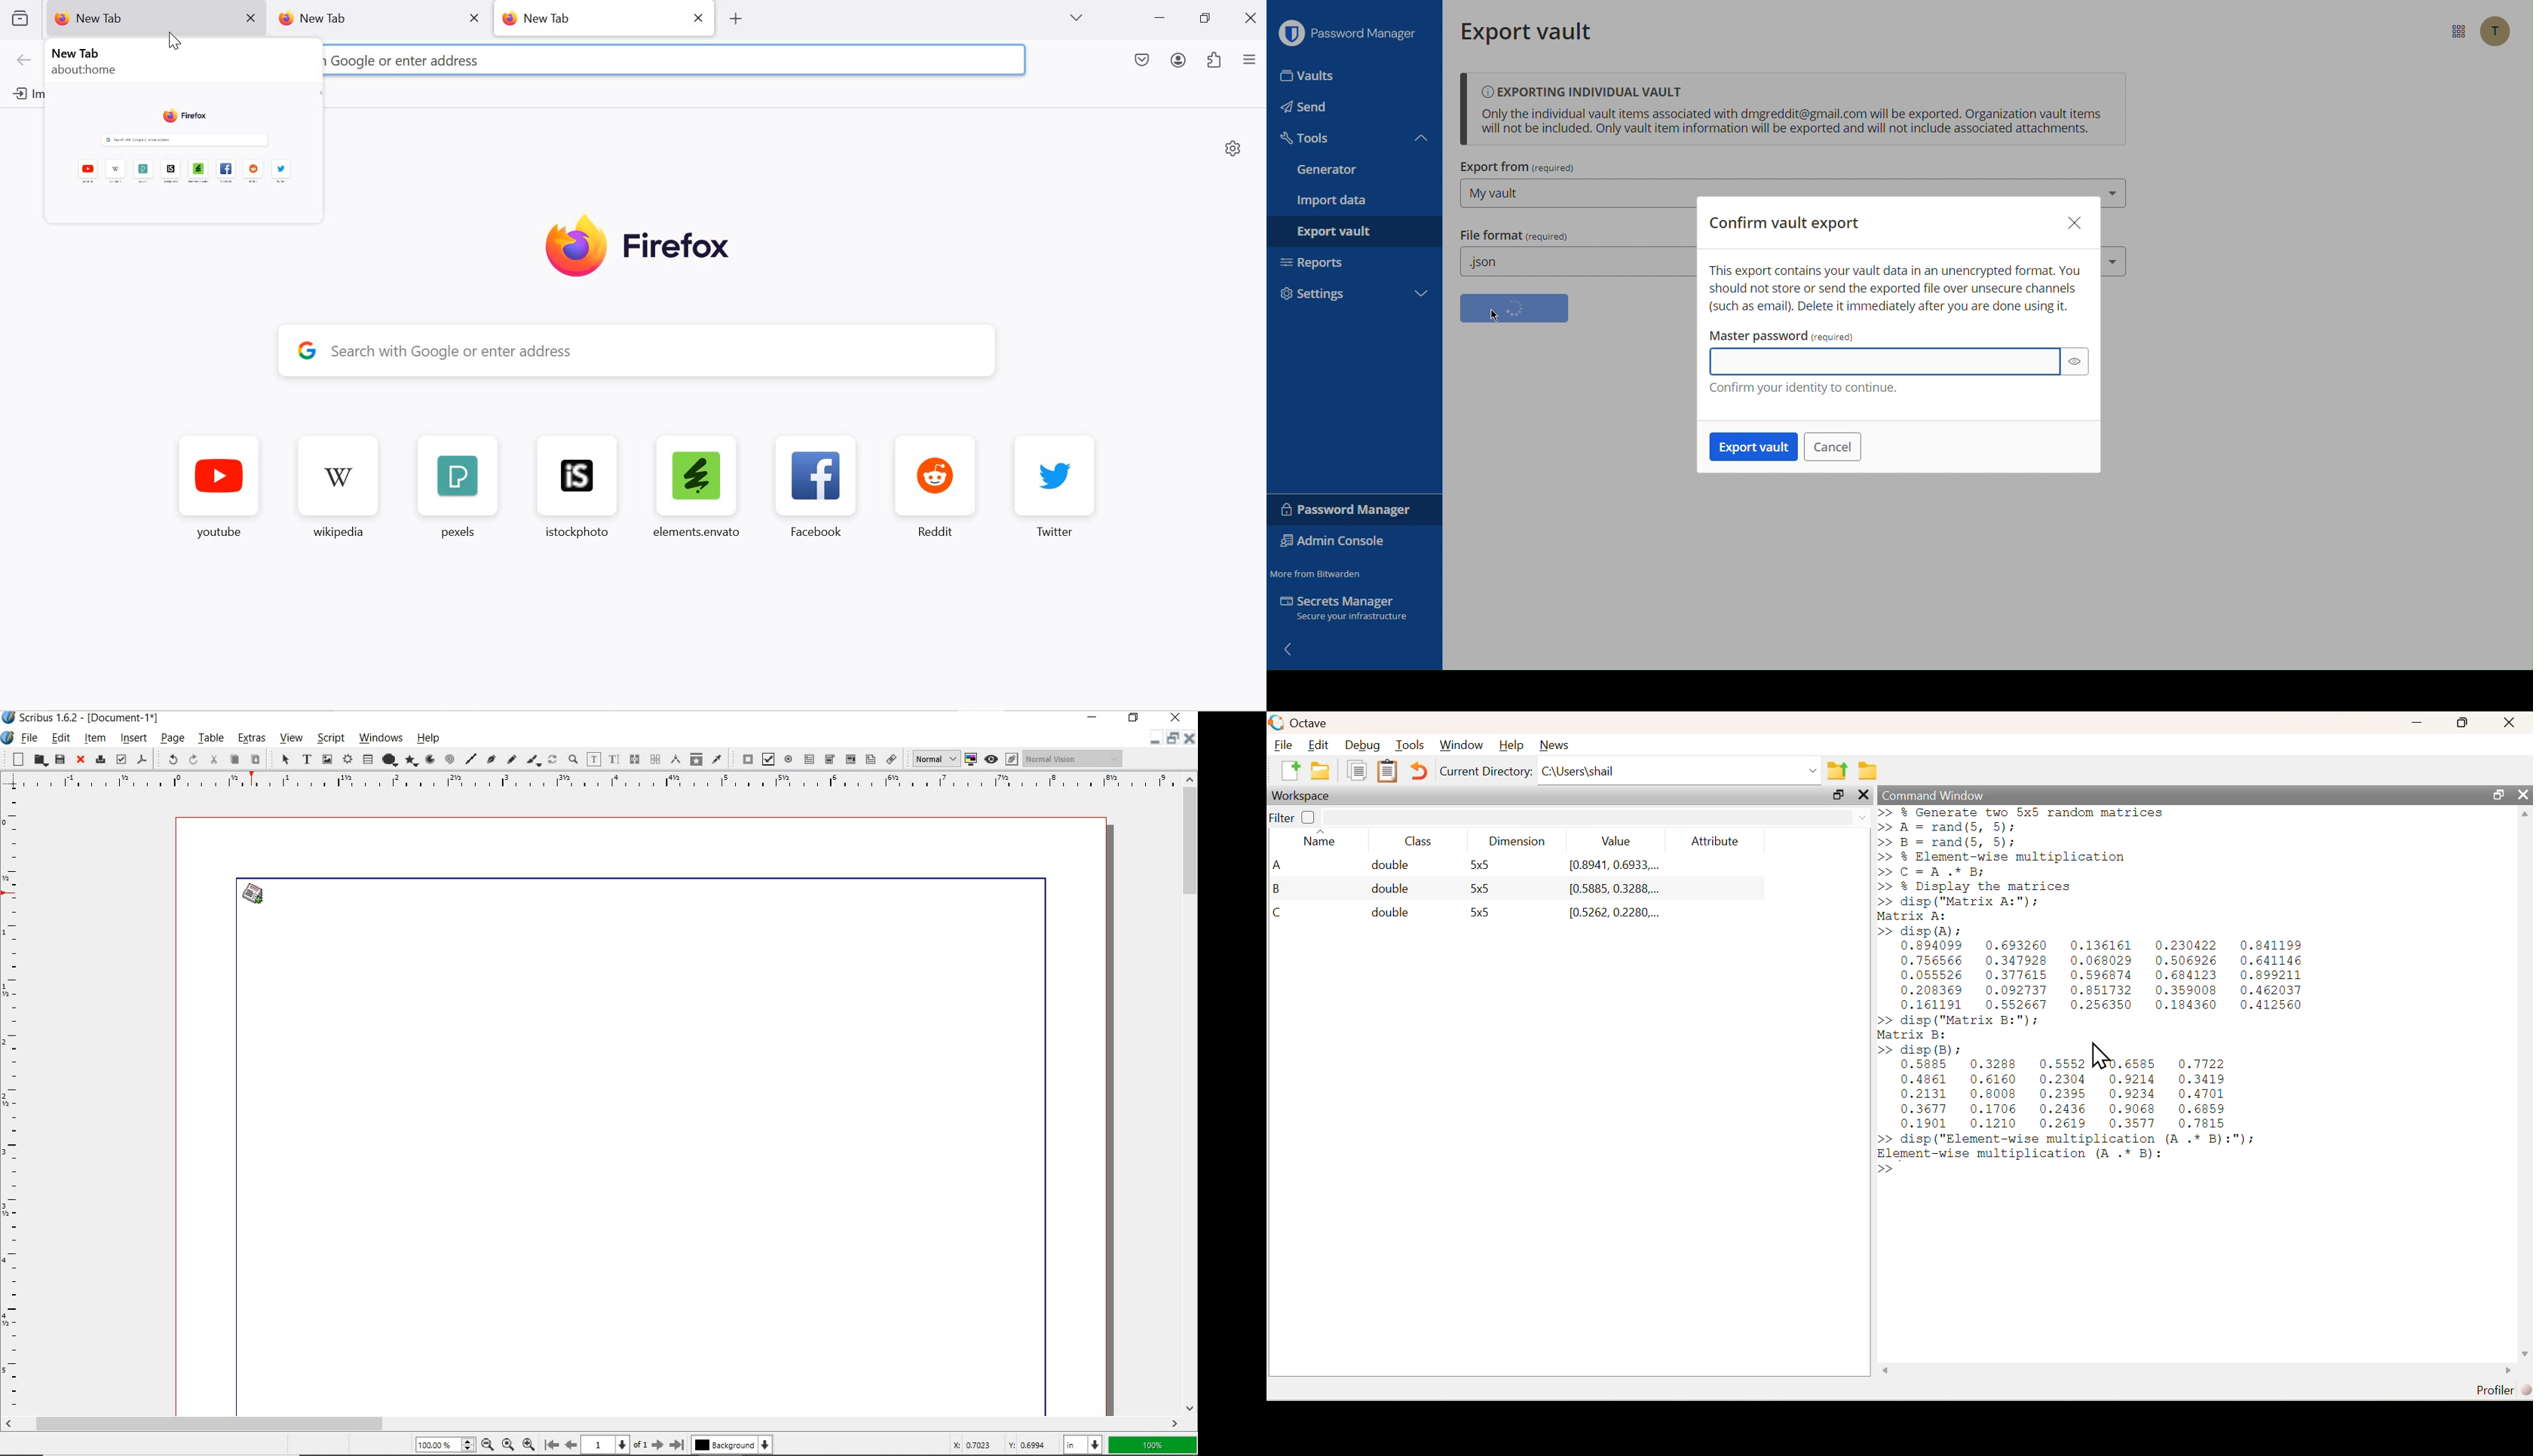 This screenshot has height=1456, width=2548. I want to click on page, so click(172, 739).